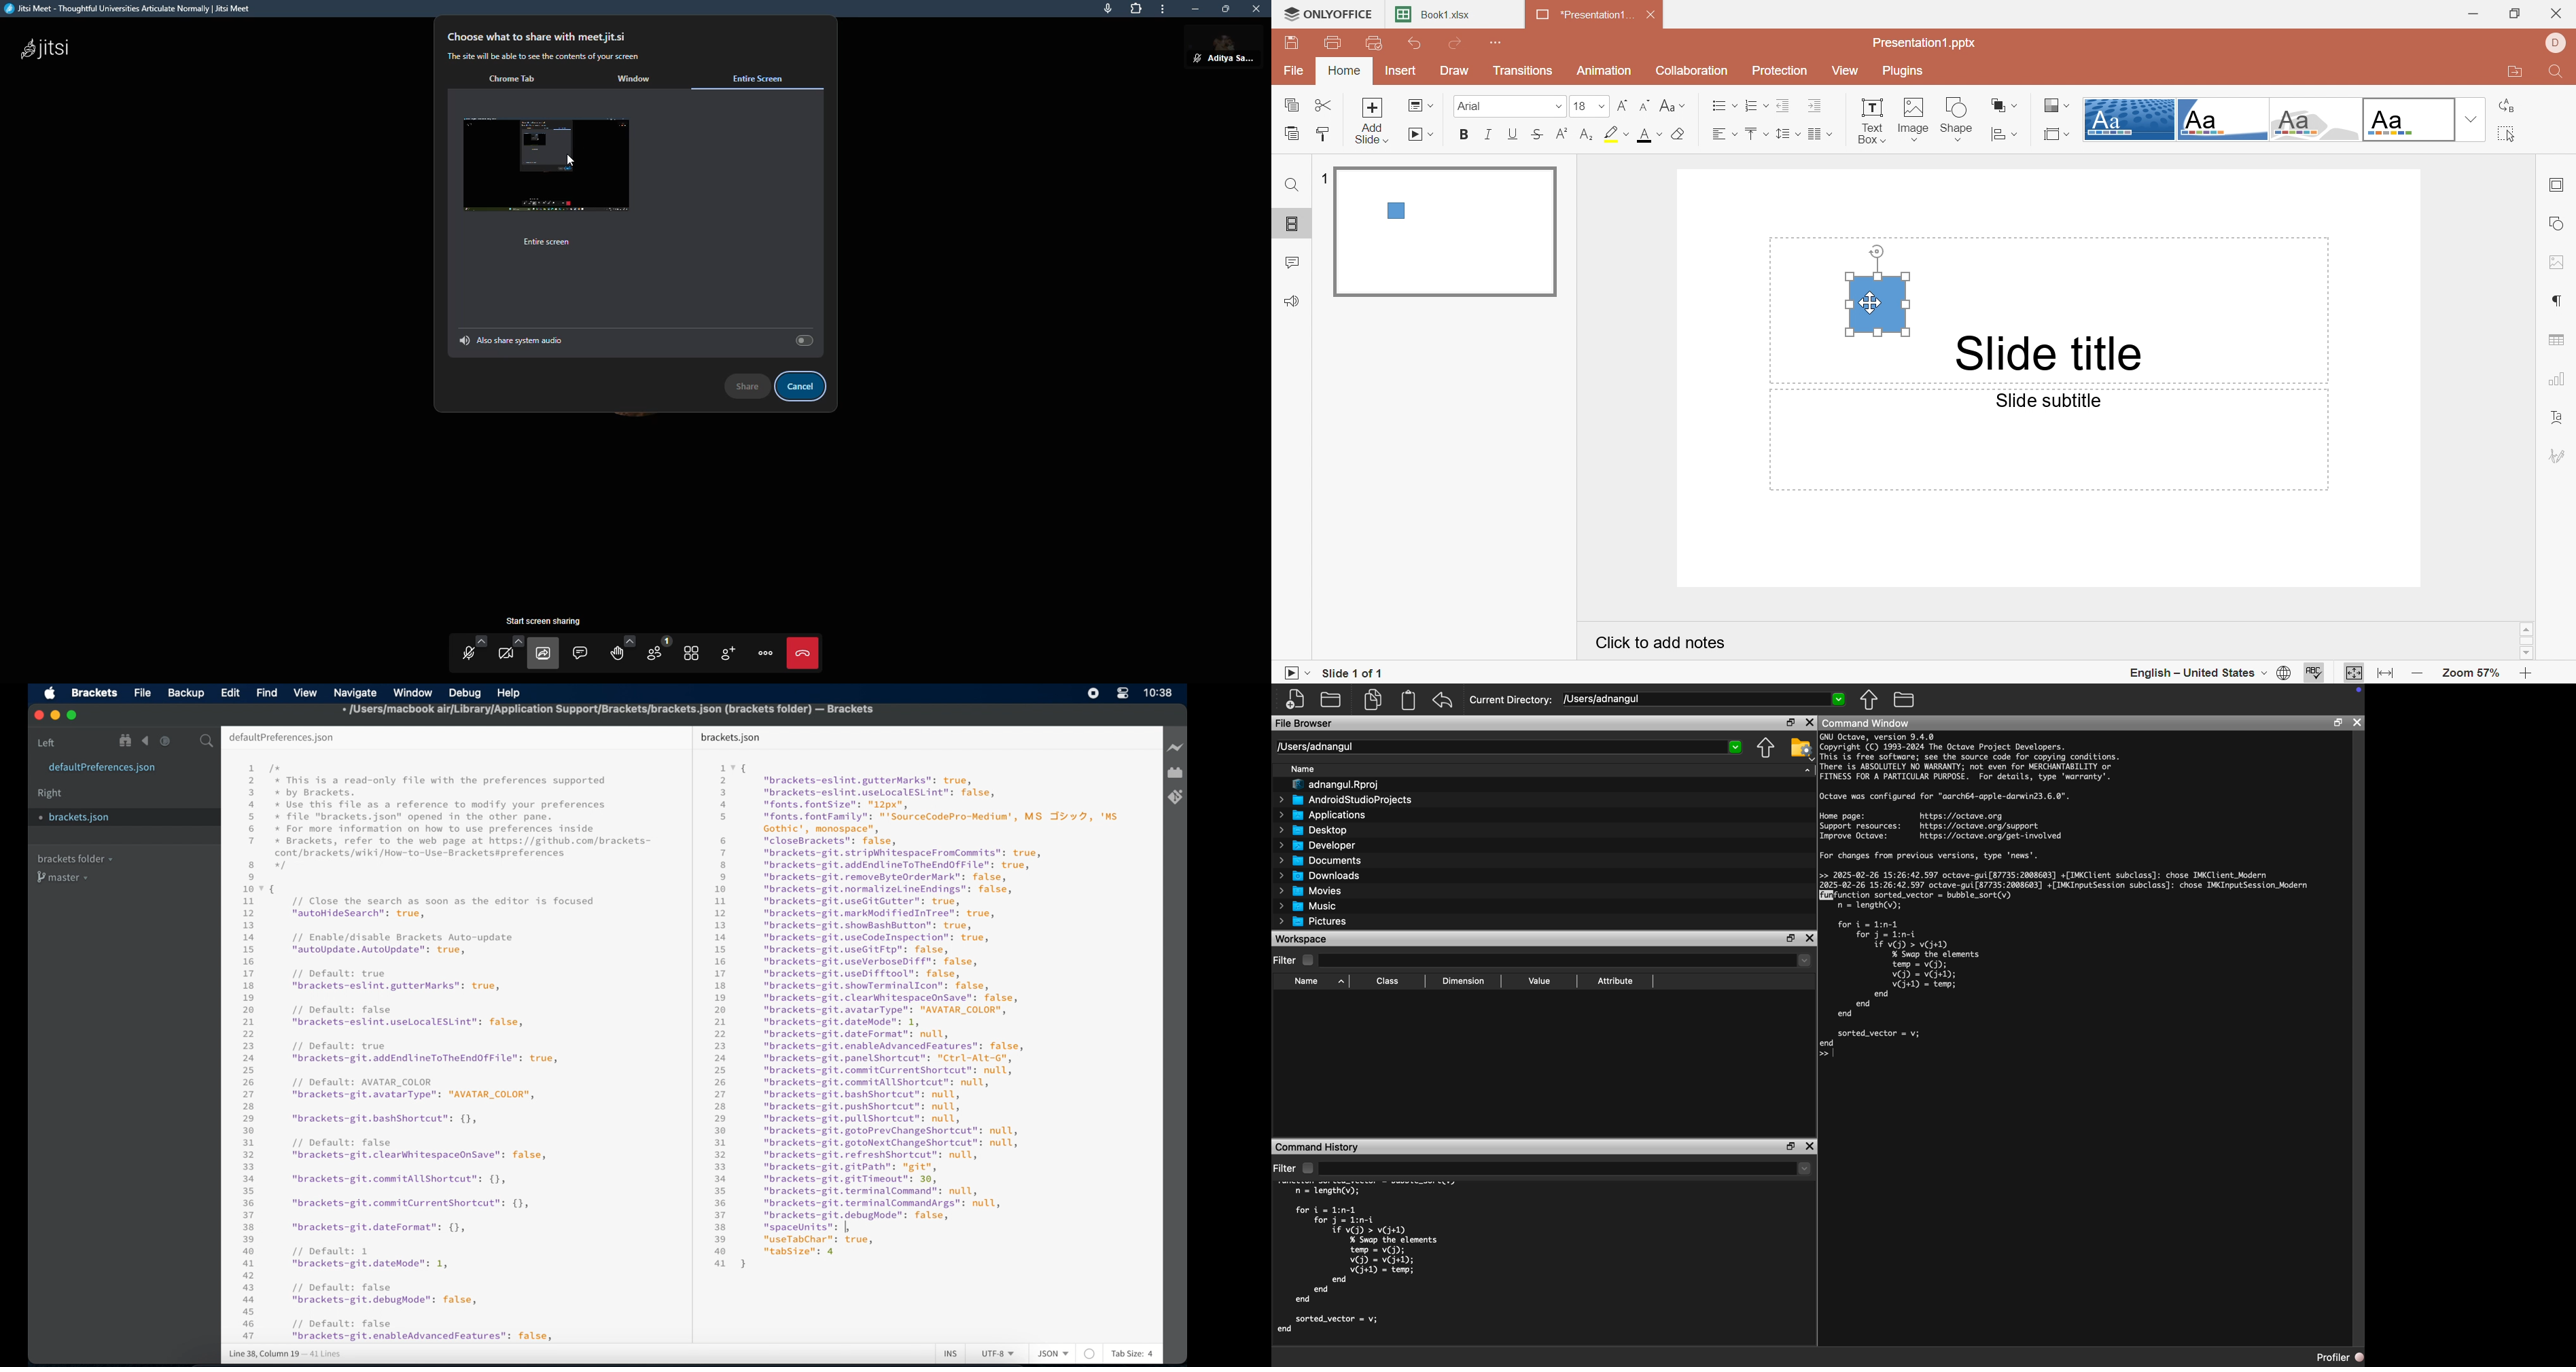 The height and width of the screenshot is (1372, 2576). I want to click on brackets.json, so click(80, 818).